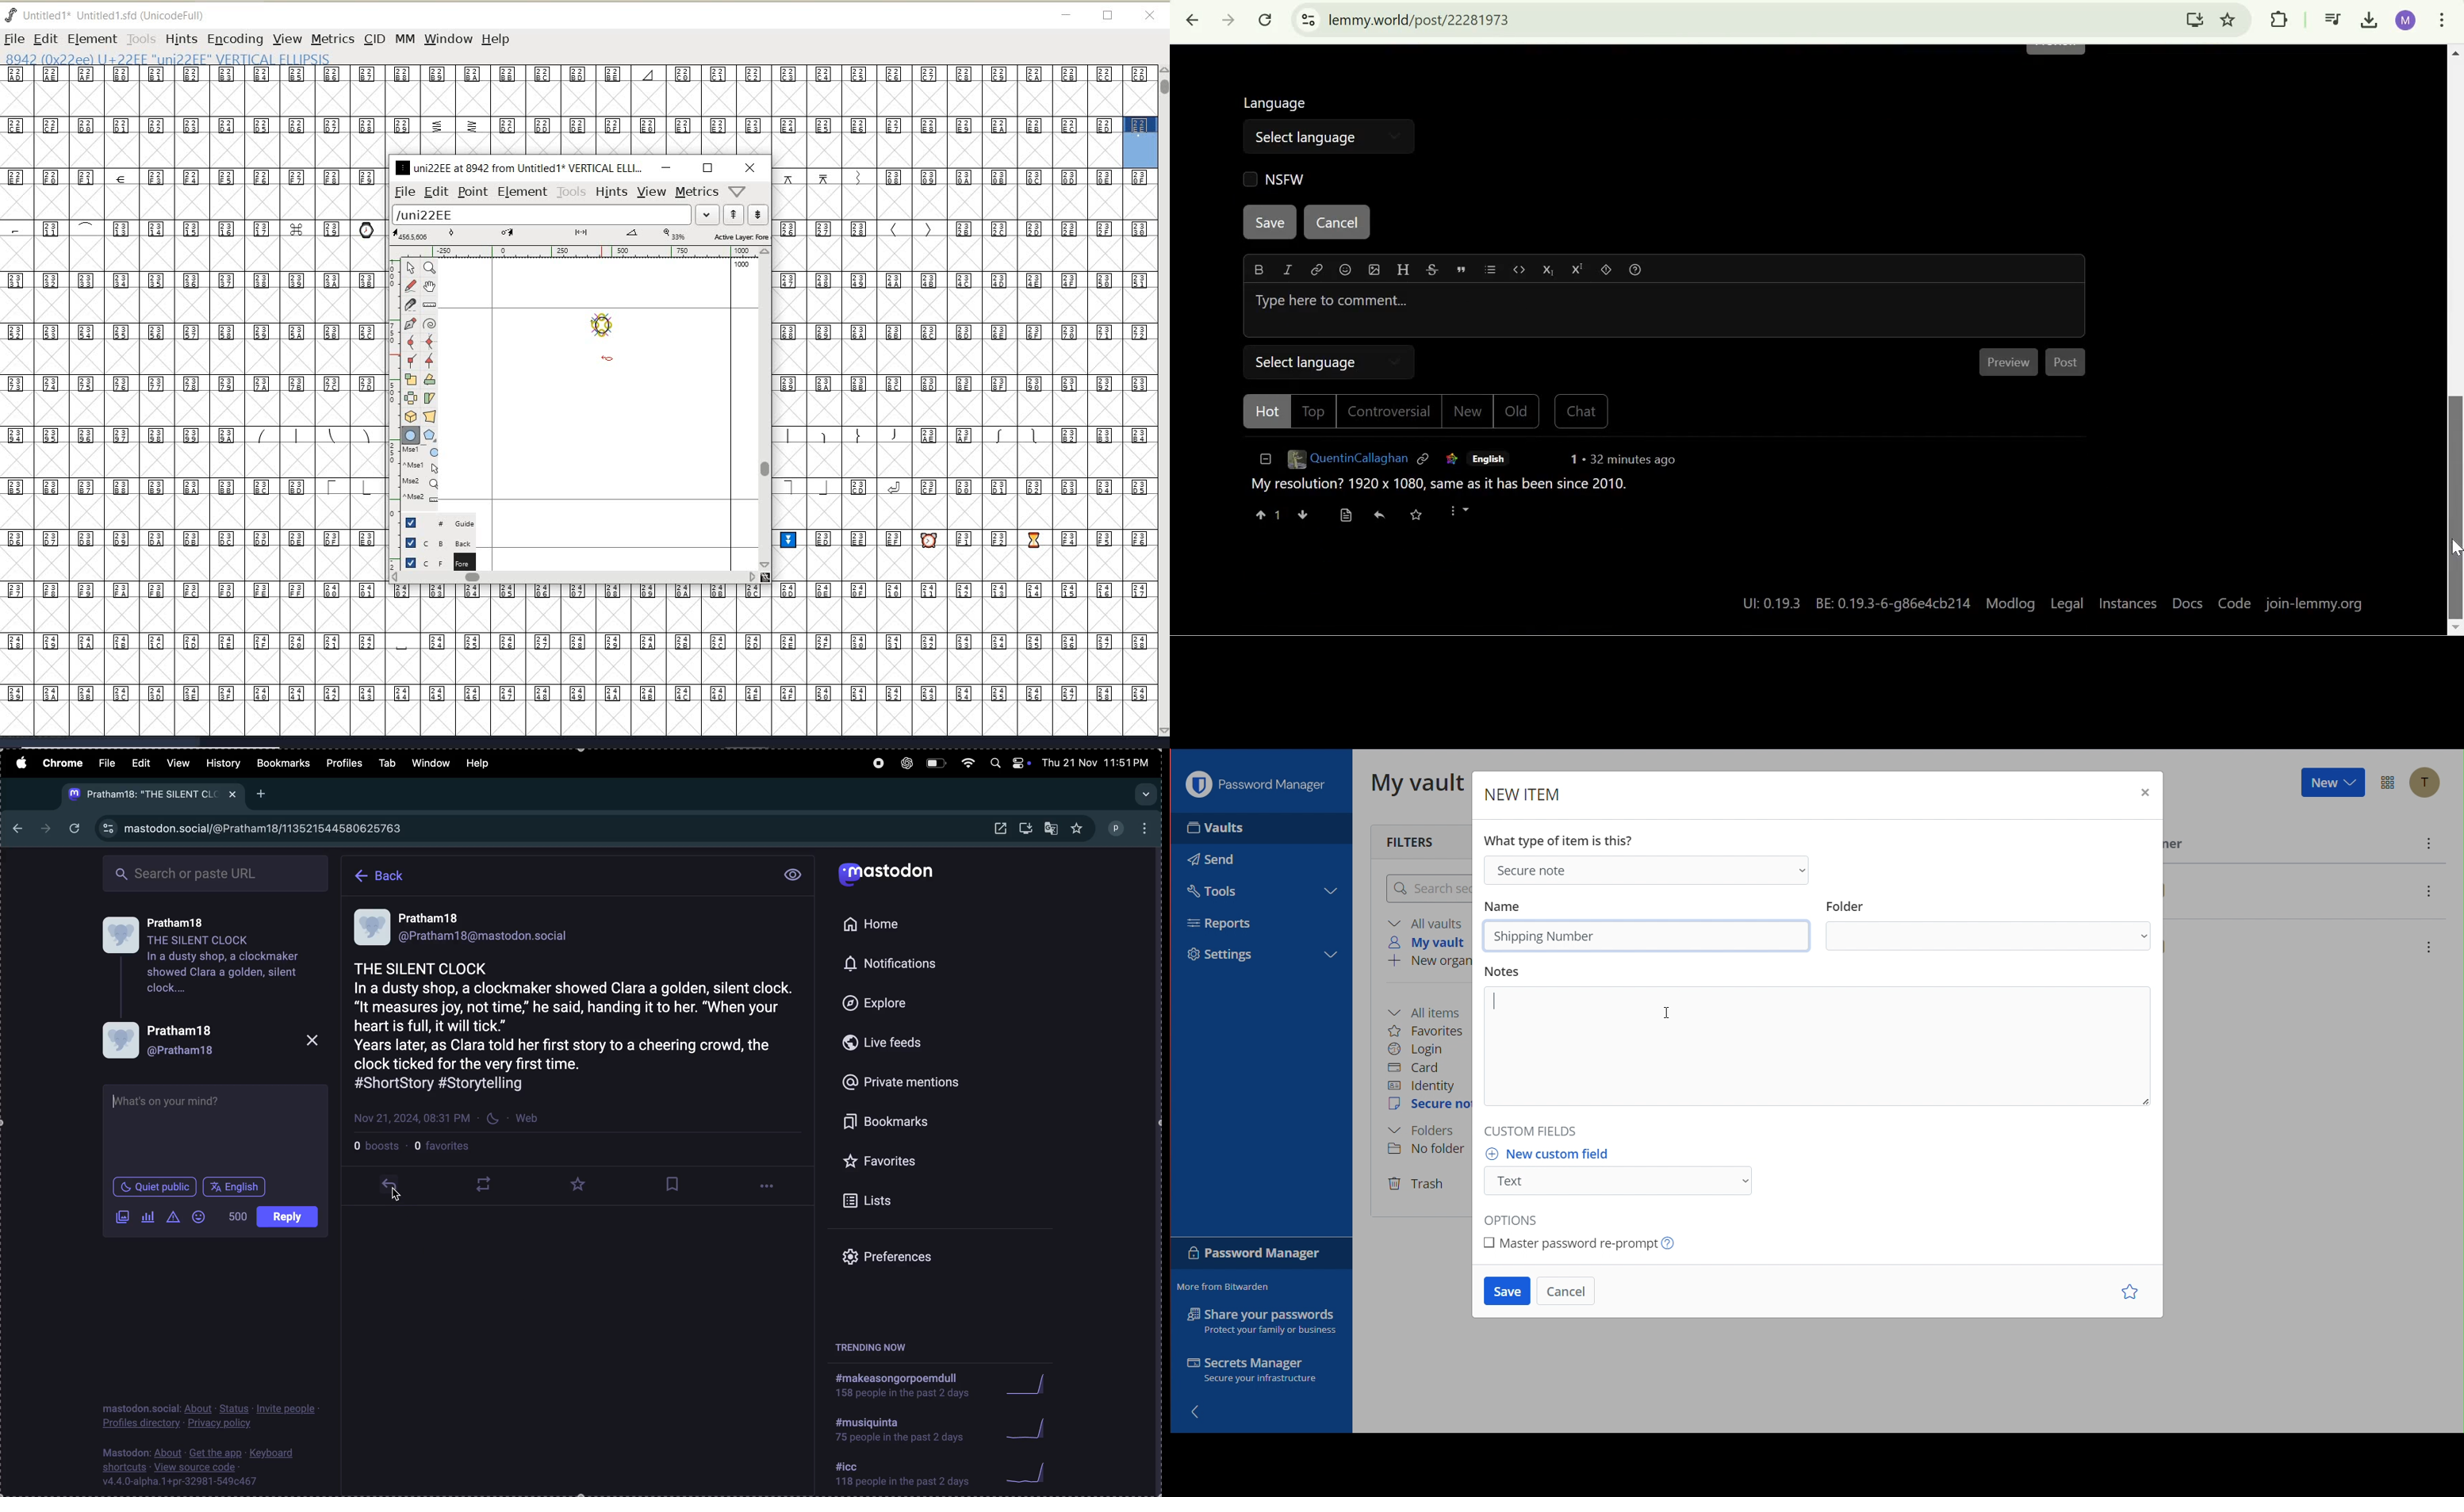 The image size is (2464, 1512). Describe the element at coordinates (1142, 828) in the screenshot. I see `options` at that location.